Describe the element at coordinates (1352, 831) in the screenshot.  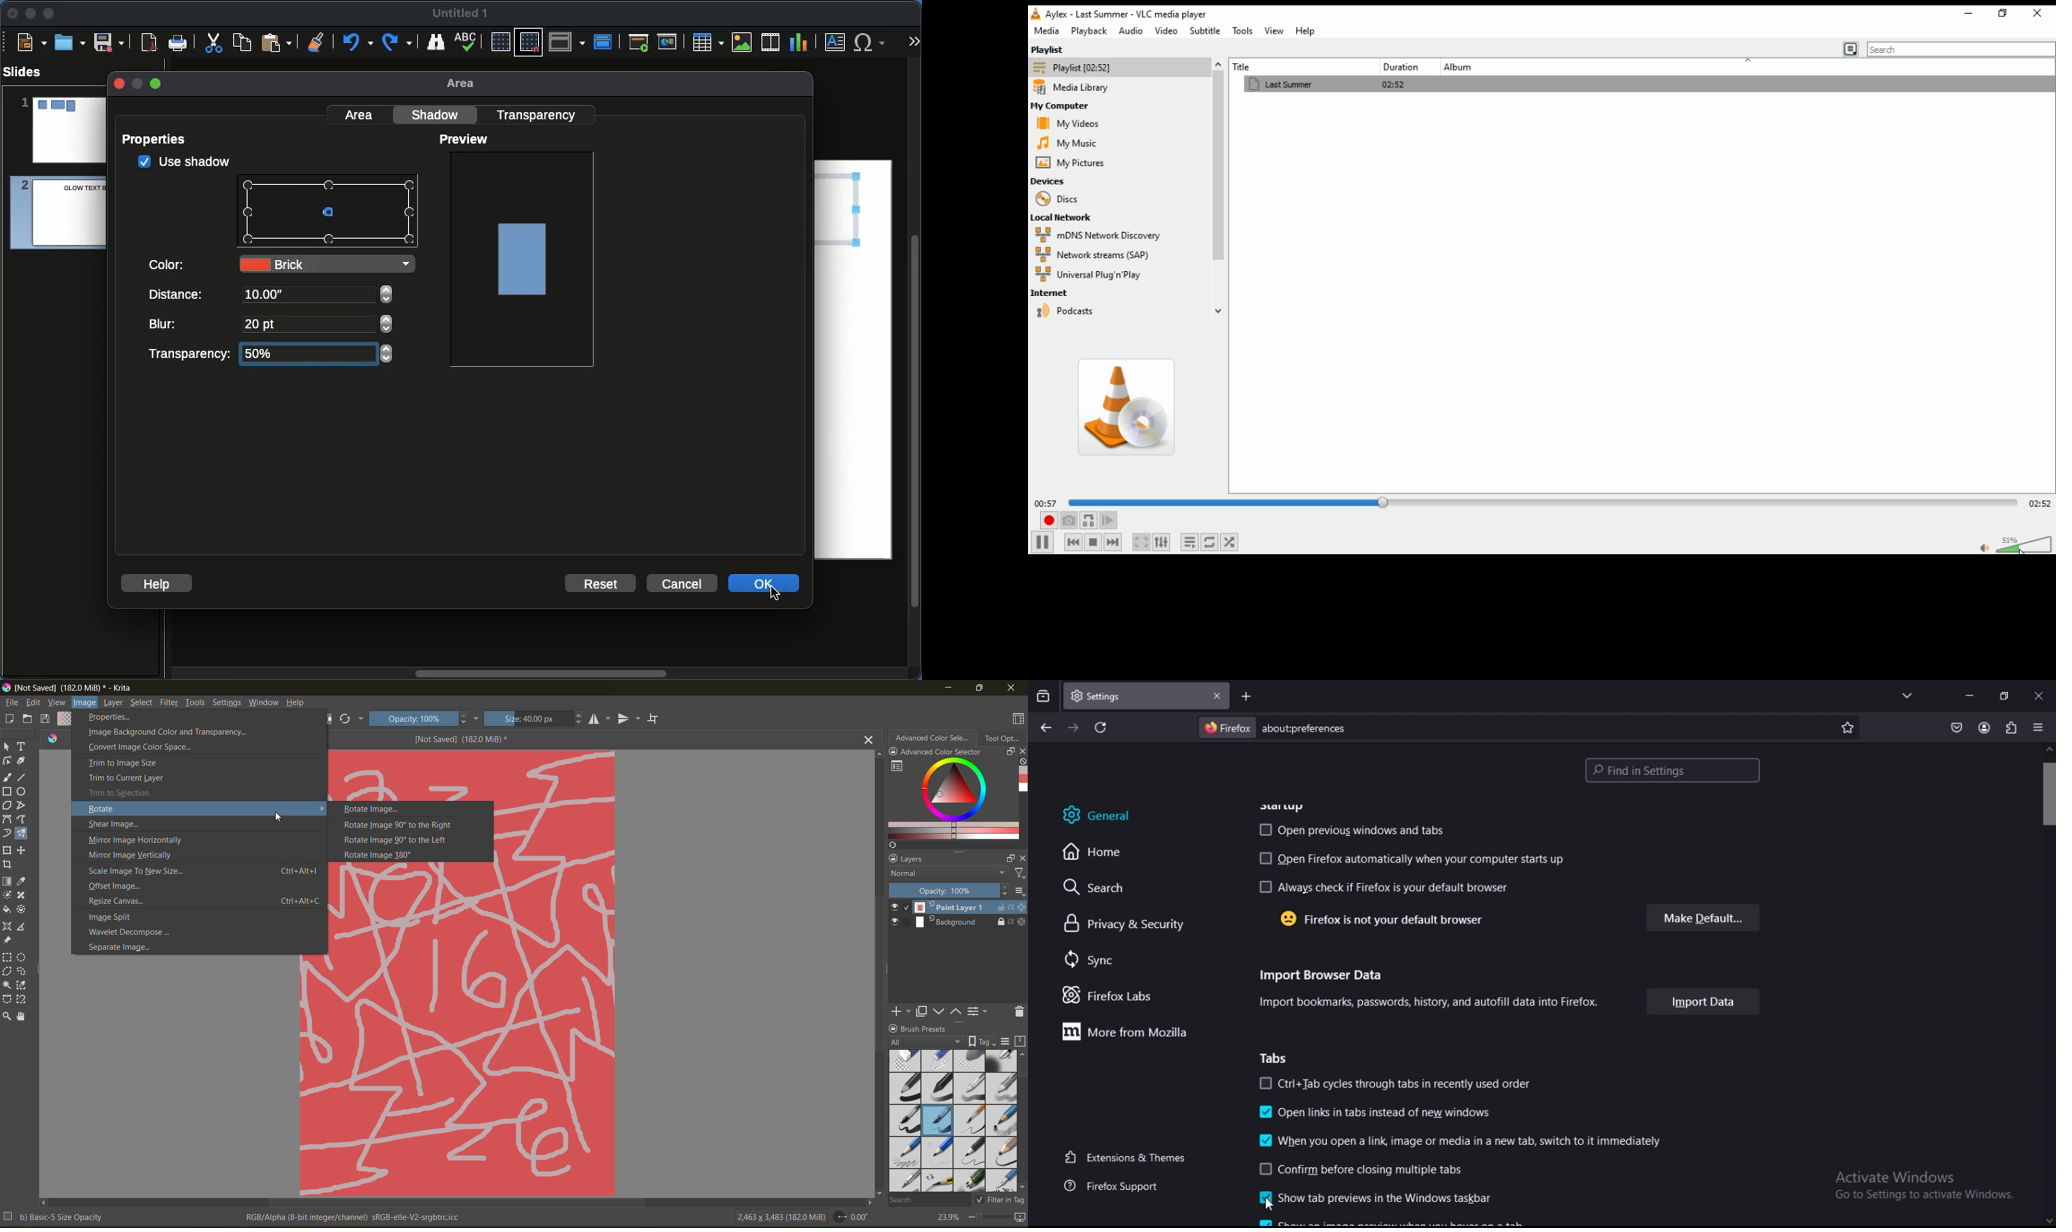
I see `open previous windows and tabs` at that location.